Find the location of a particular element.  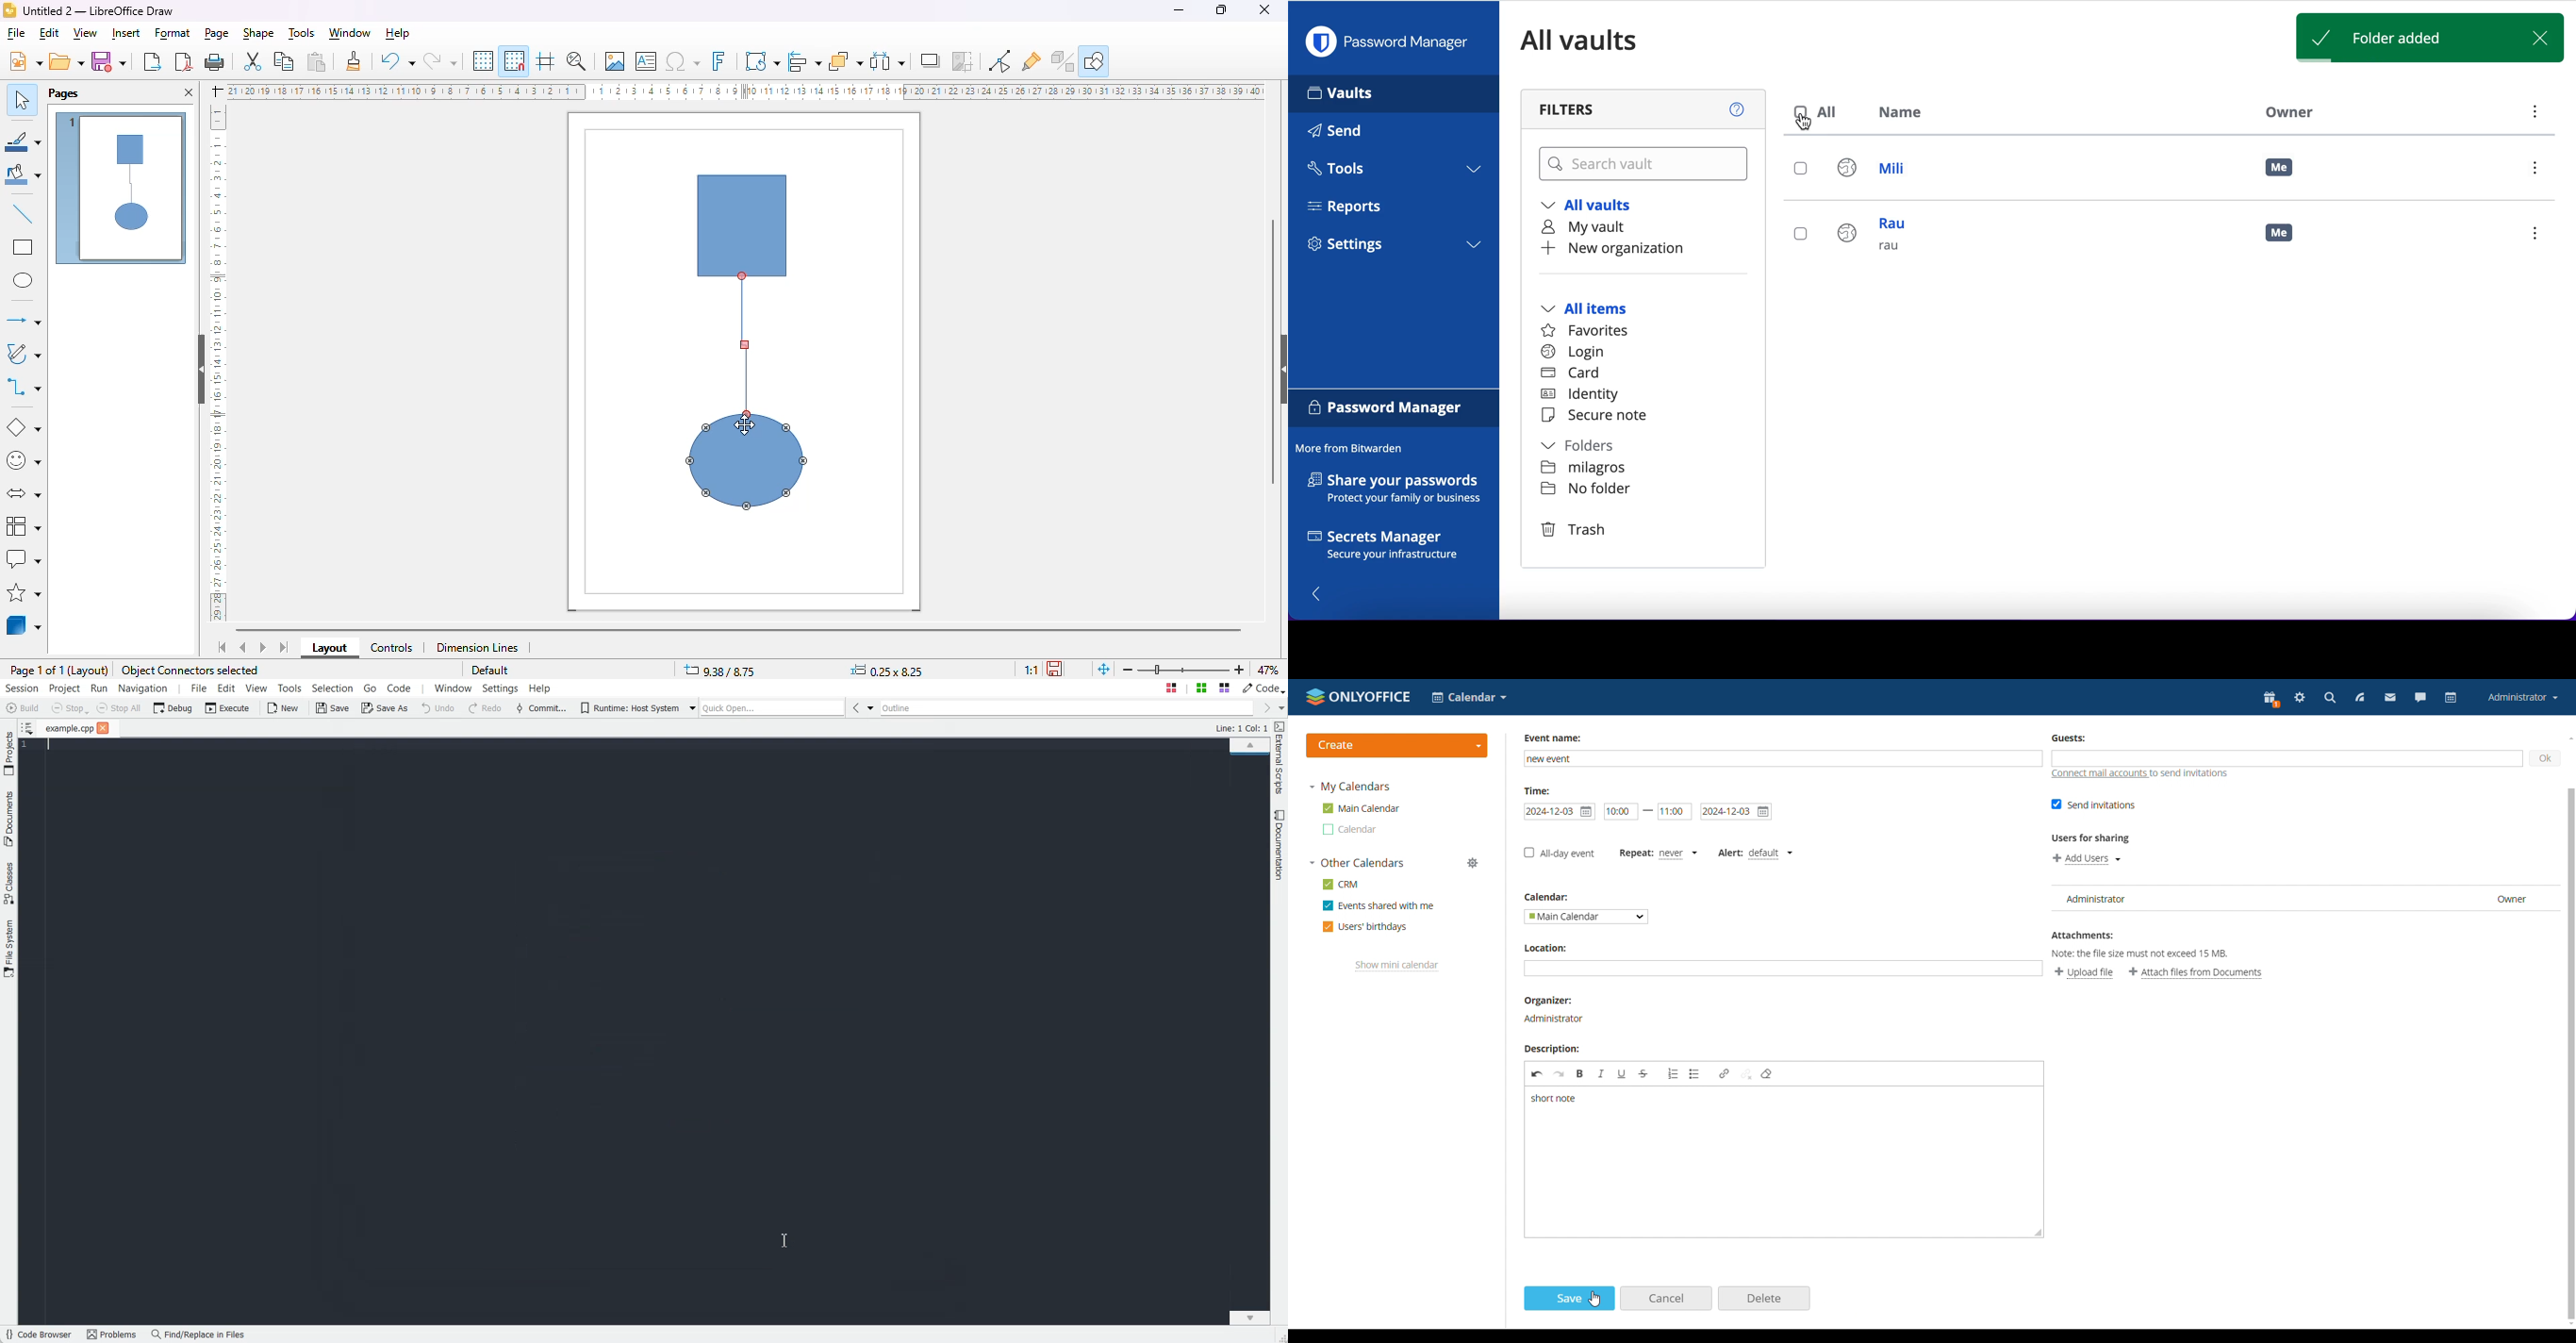

close is located at coordinates (1263, 9).